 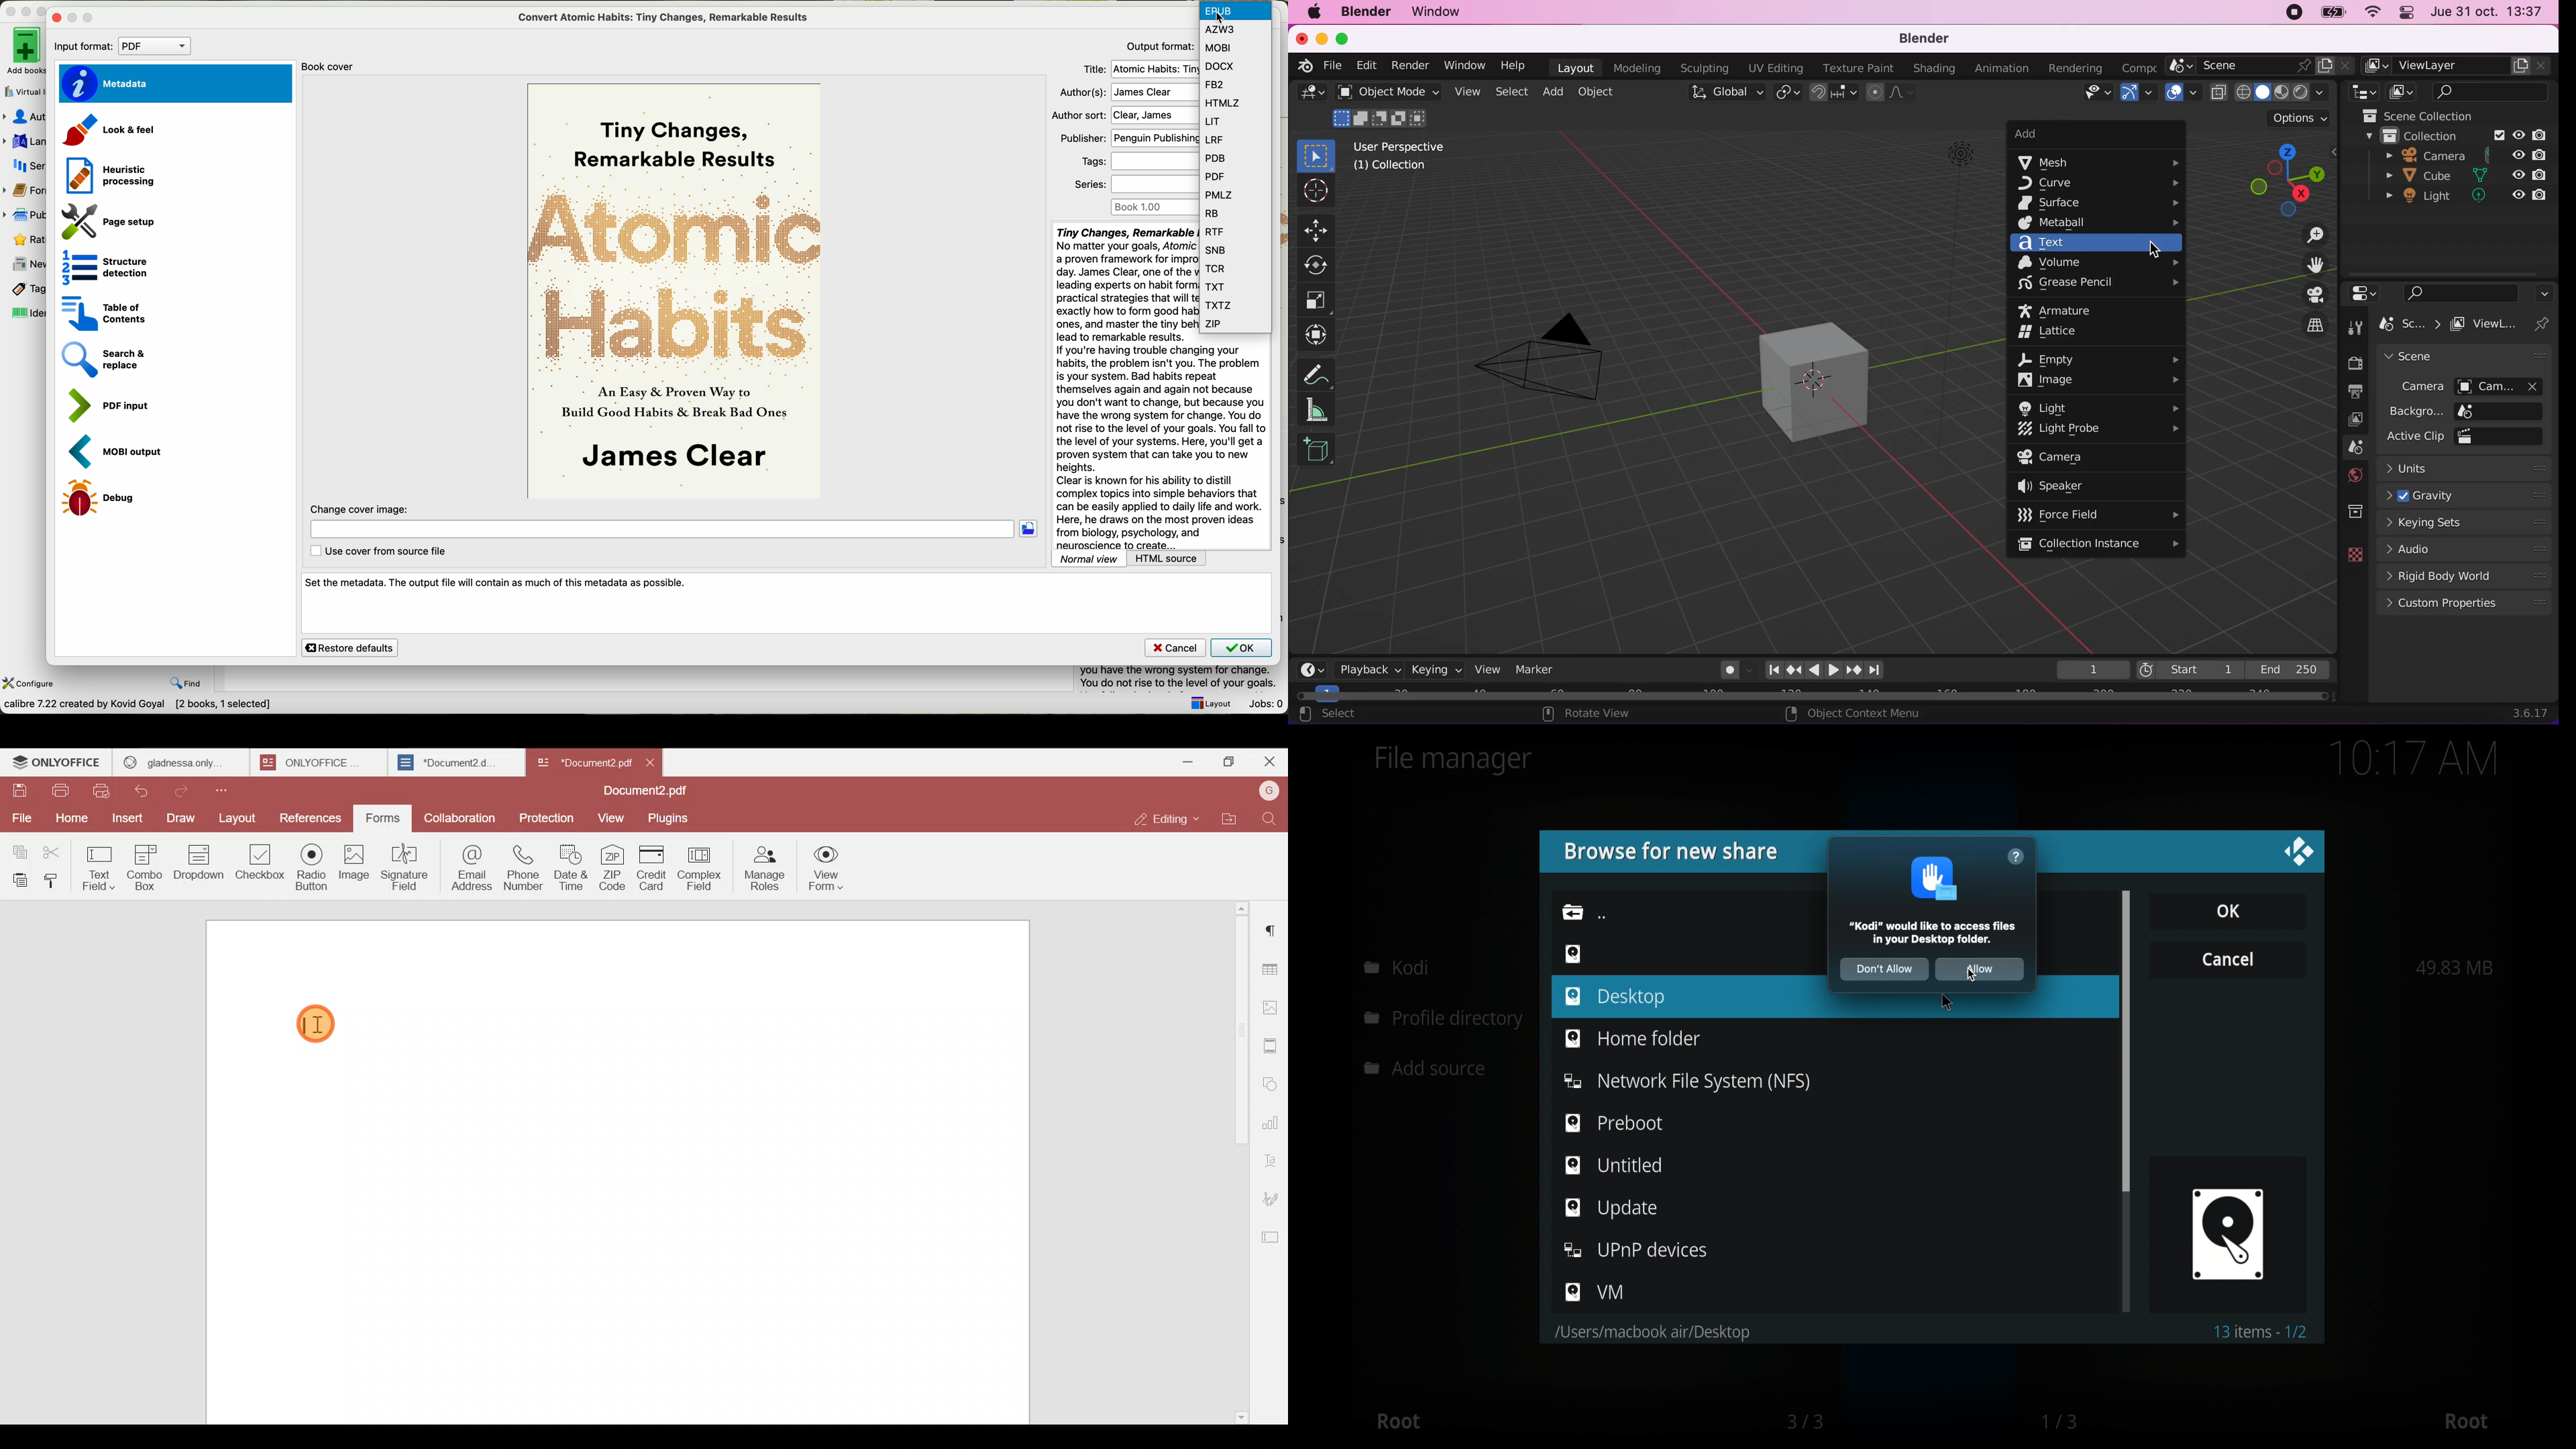 I want to click on cursor, so click(x=1220, y=20).